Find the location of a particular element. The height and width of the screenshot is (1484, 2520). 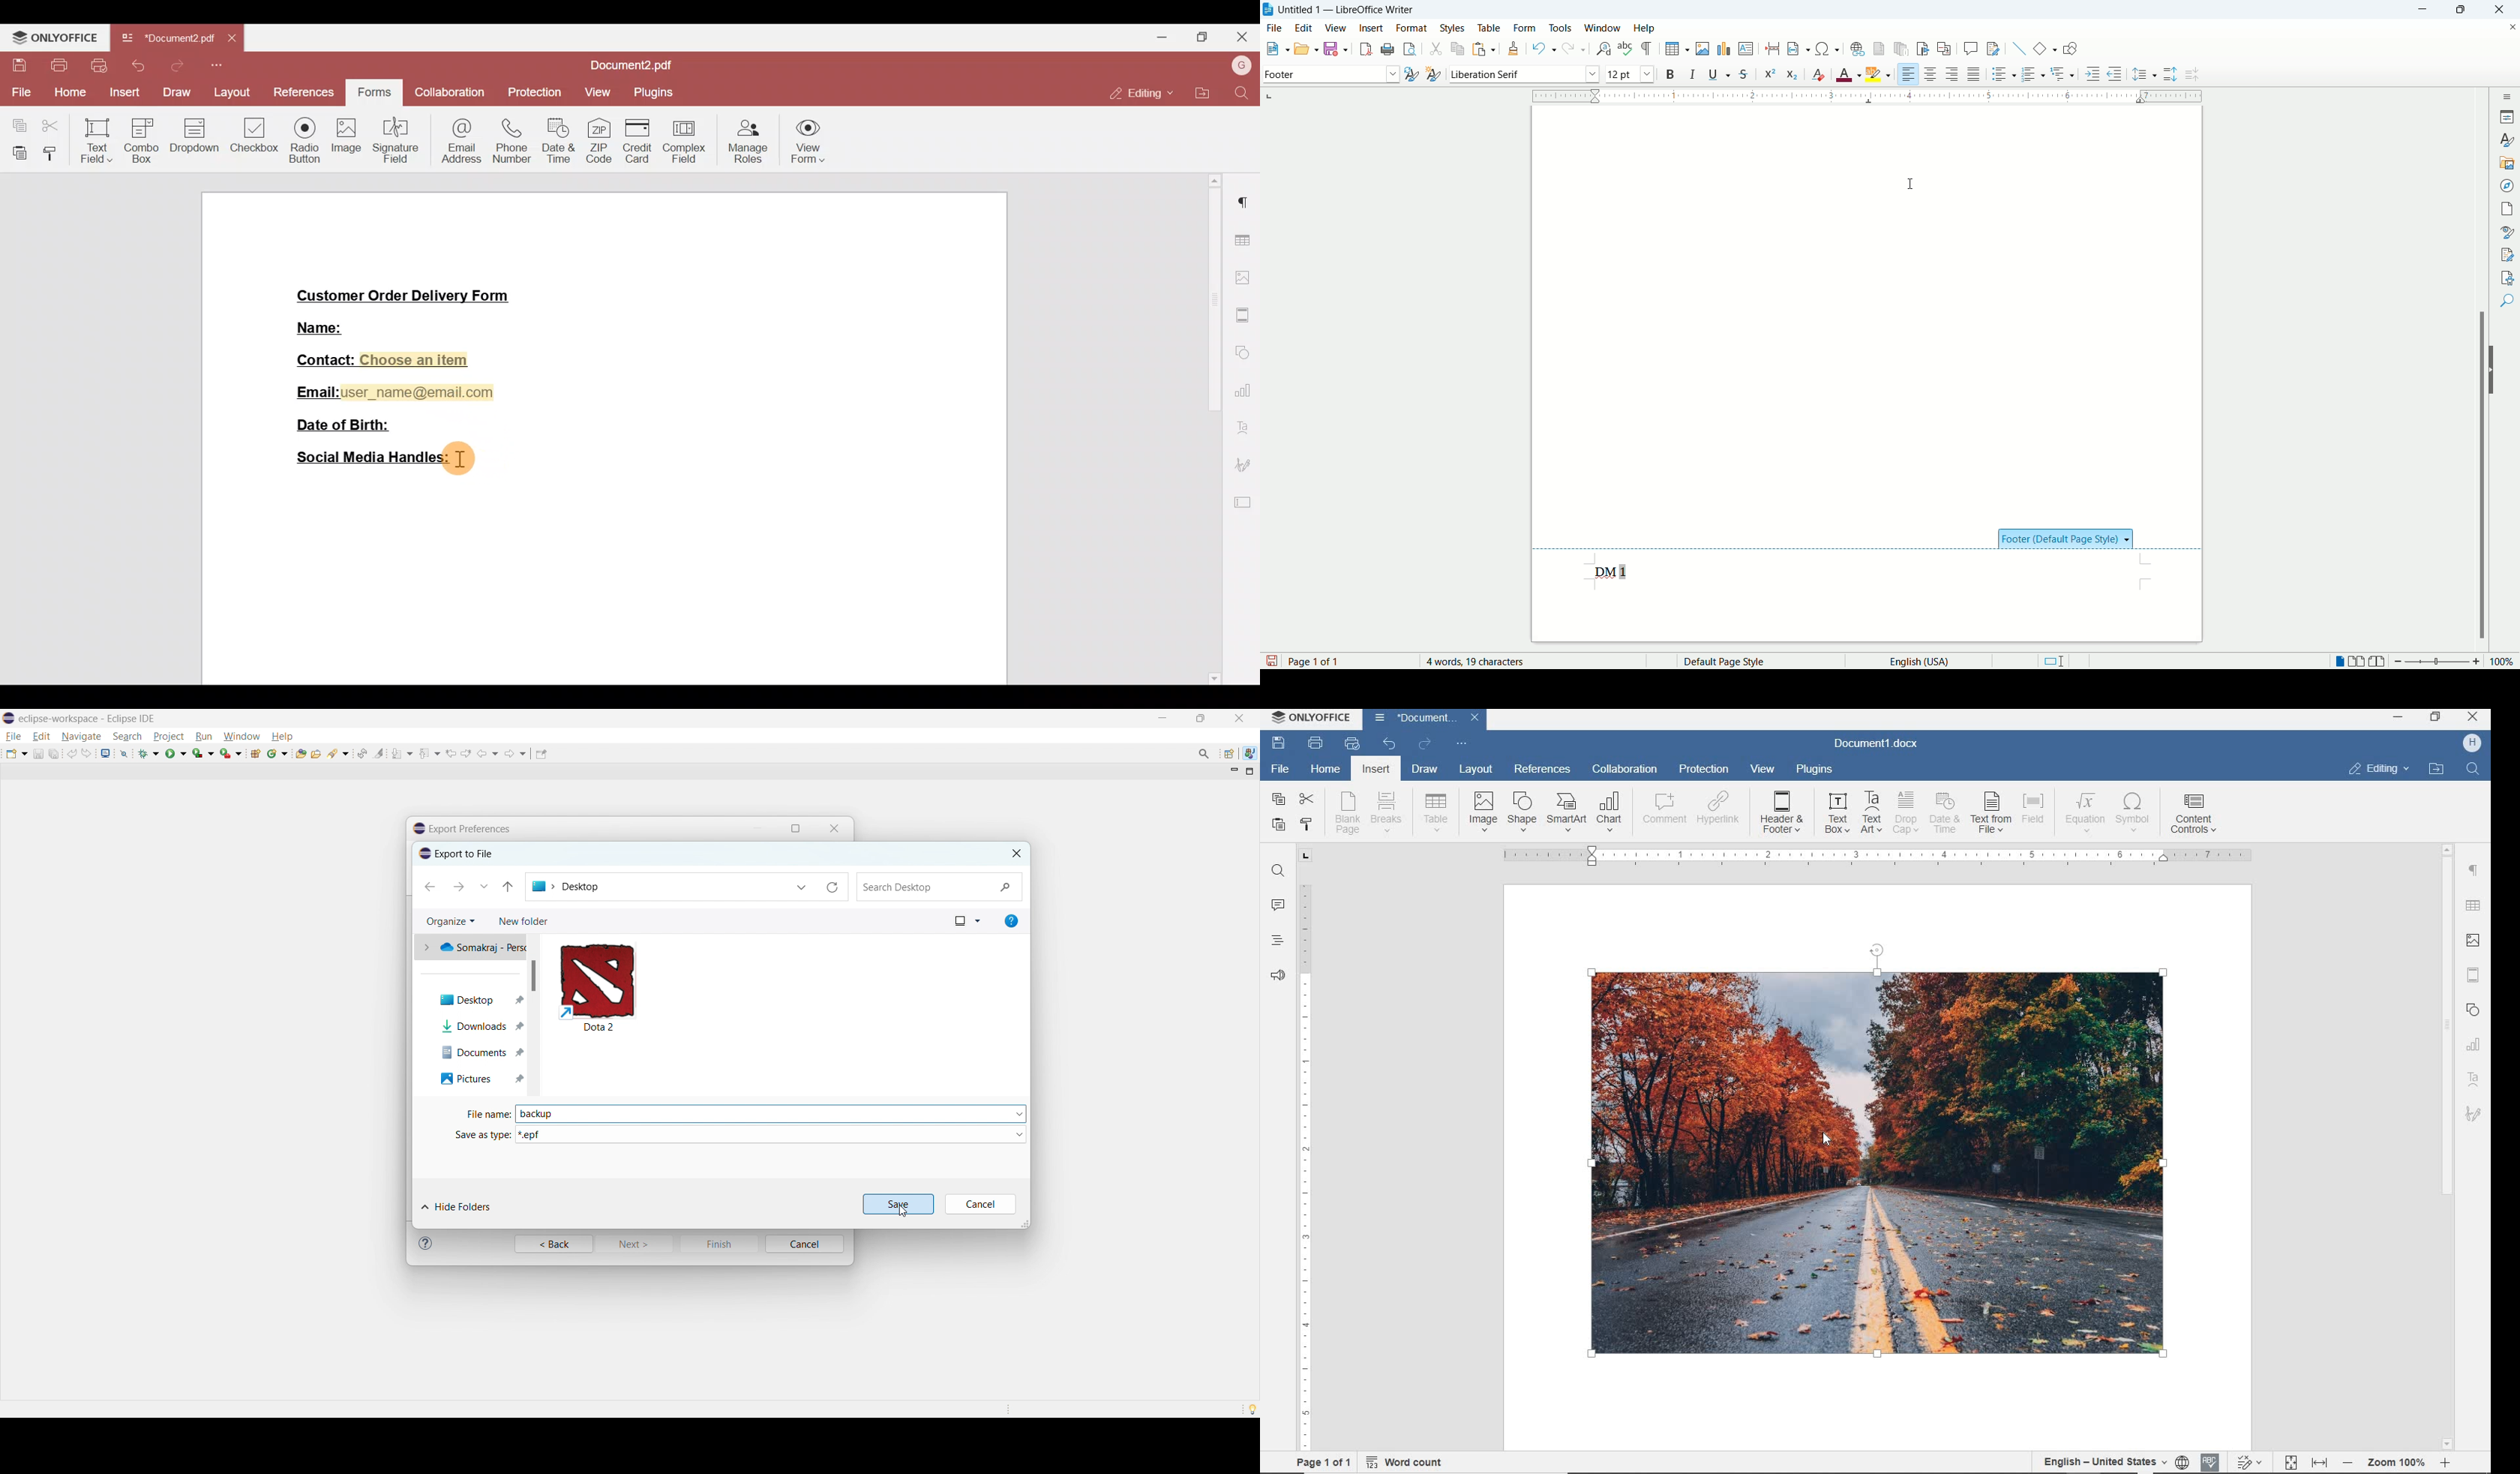

File is located at coordinates (20, 92).